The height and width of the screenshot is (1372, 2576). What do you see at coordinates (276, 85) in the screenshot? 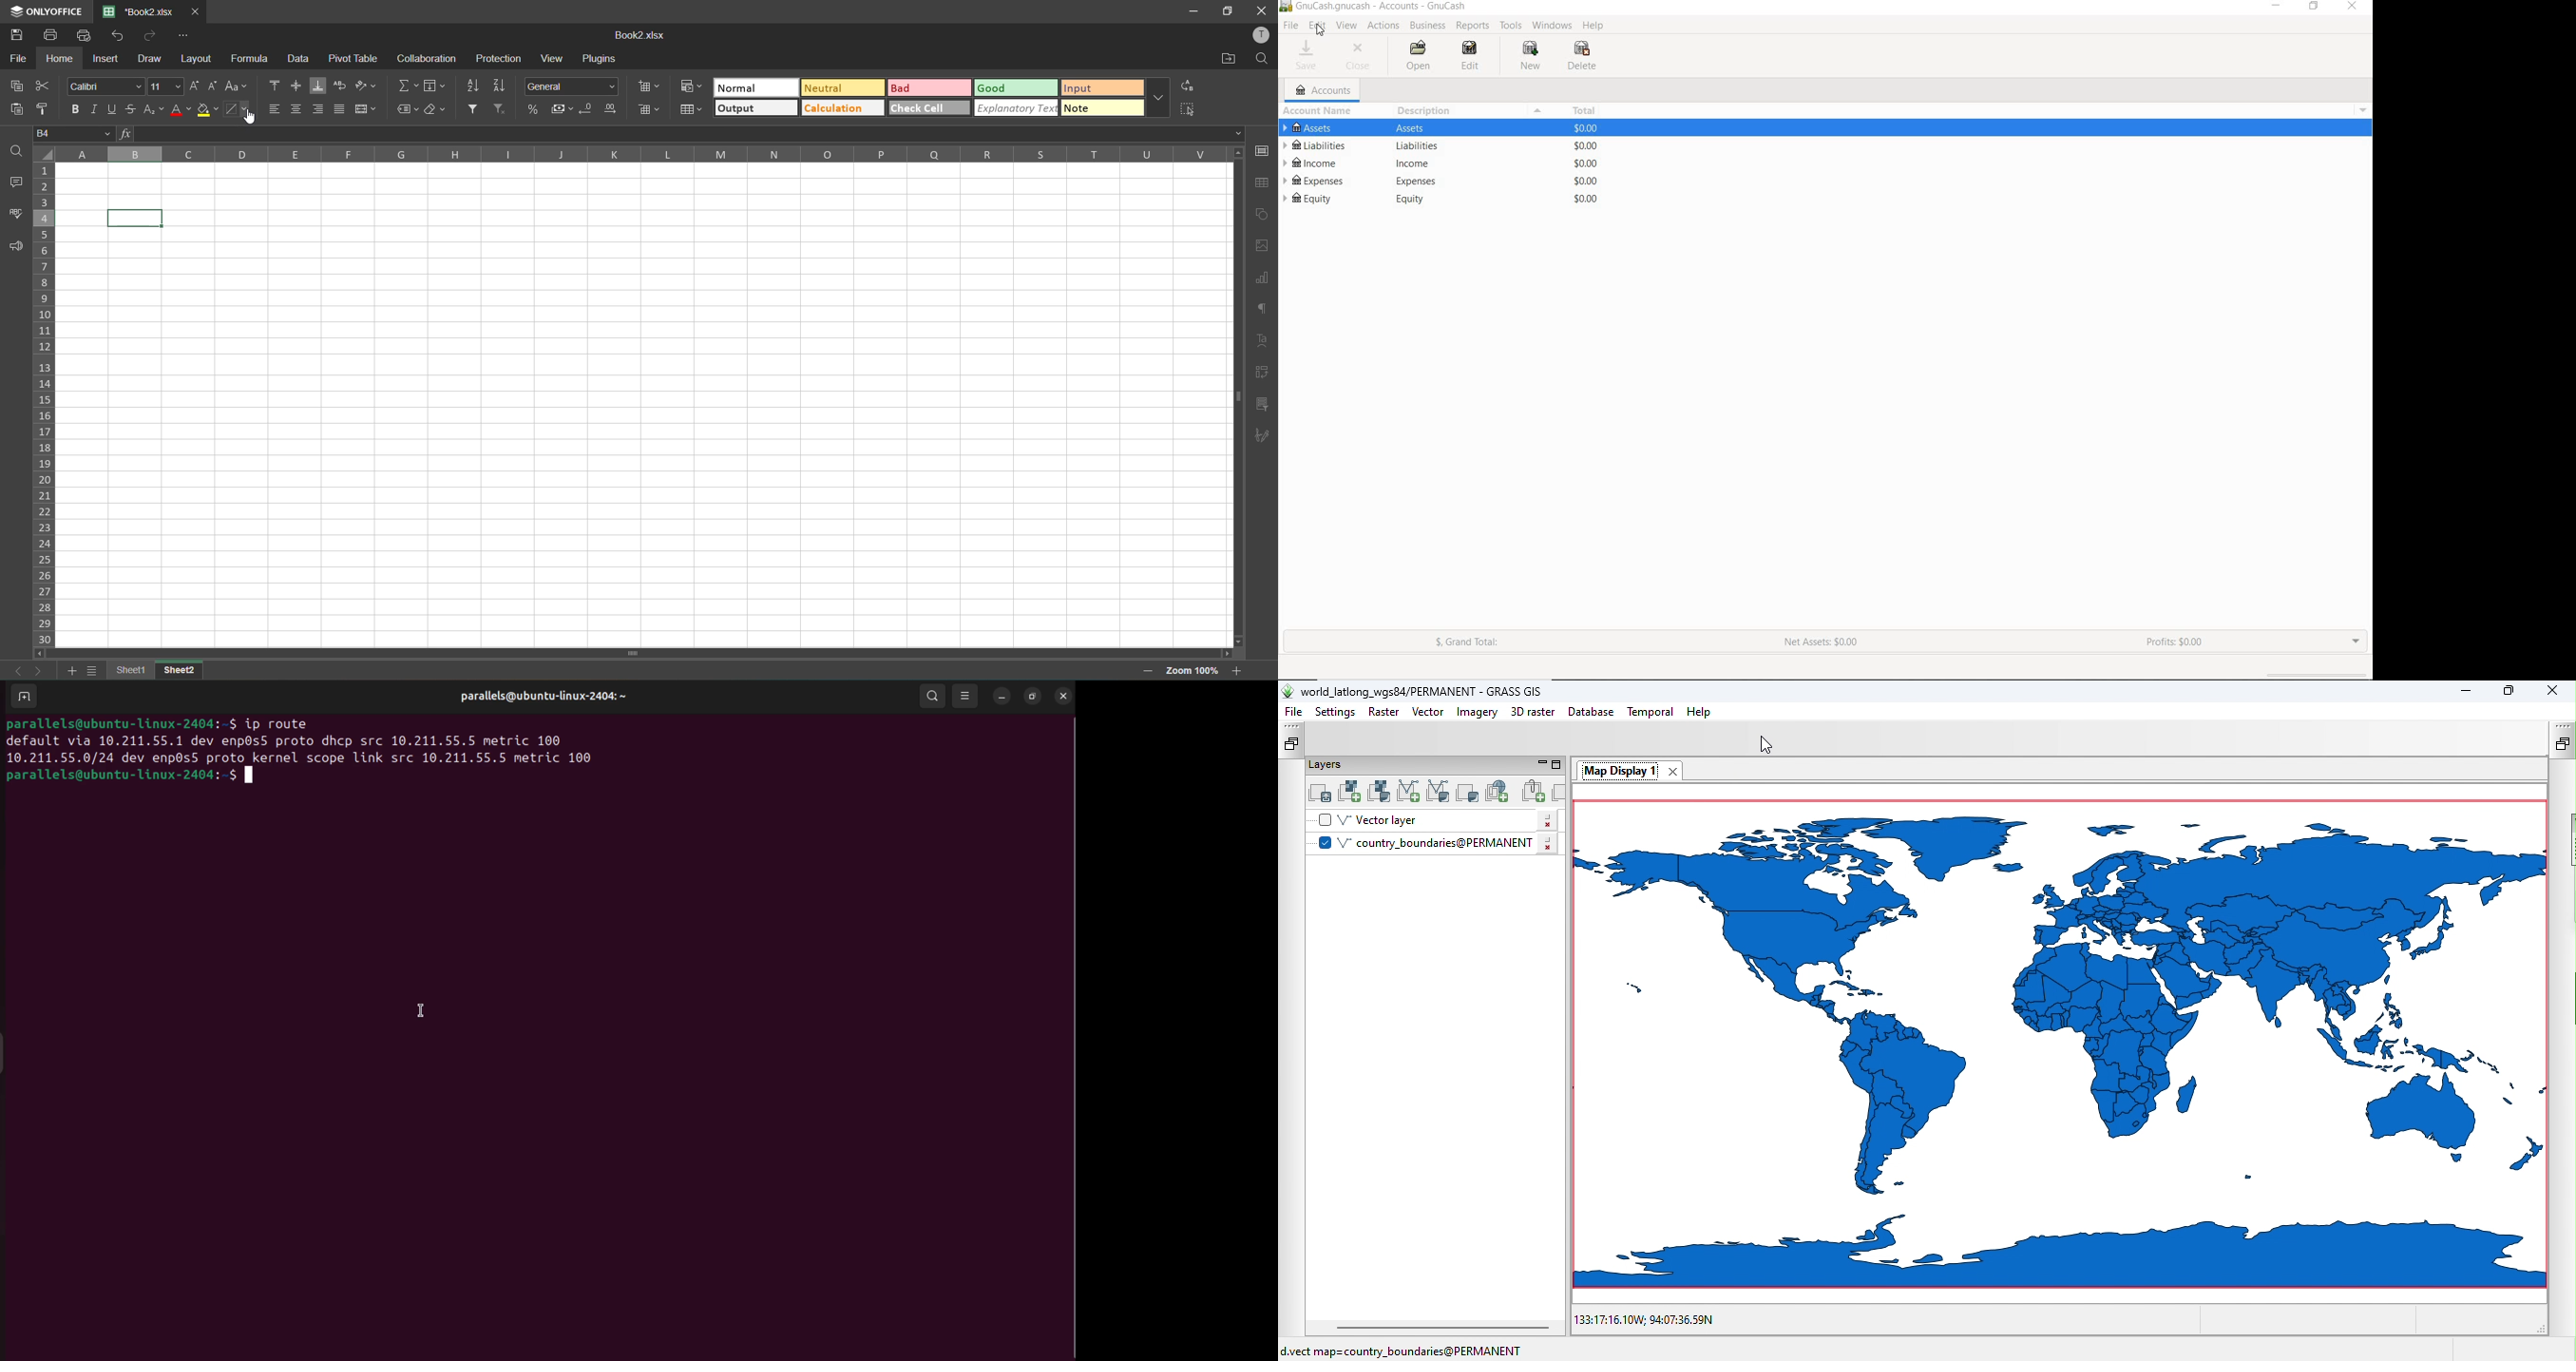
I see `align top` at bounding box center [276, 85].